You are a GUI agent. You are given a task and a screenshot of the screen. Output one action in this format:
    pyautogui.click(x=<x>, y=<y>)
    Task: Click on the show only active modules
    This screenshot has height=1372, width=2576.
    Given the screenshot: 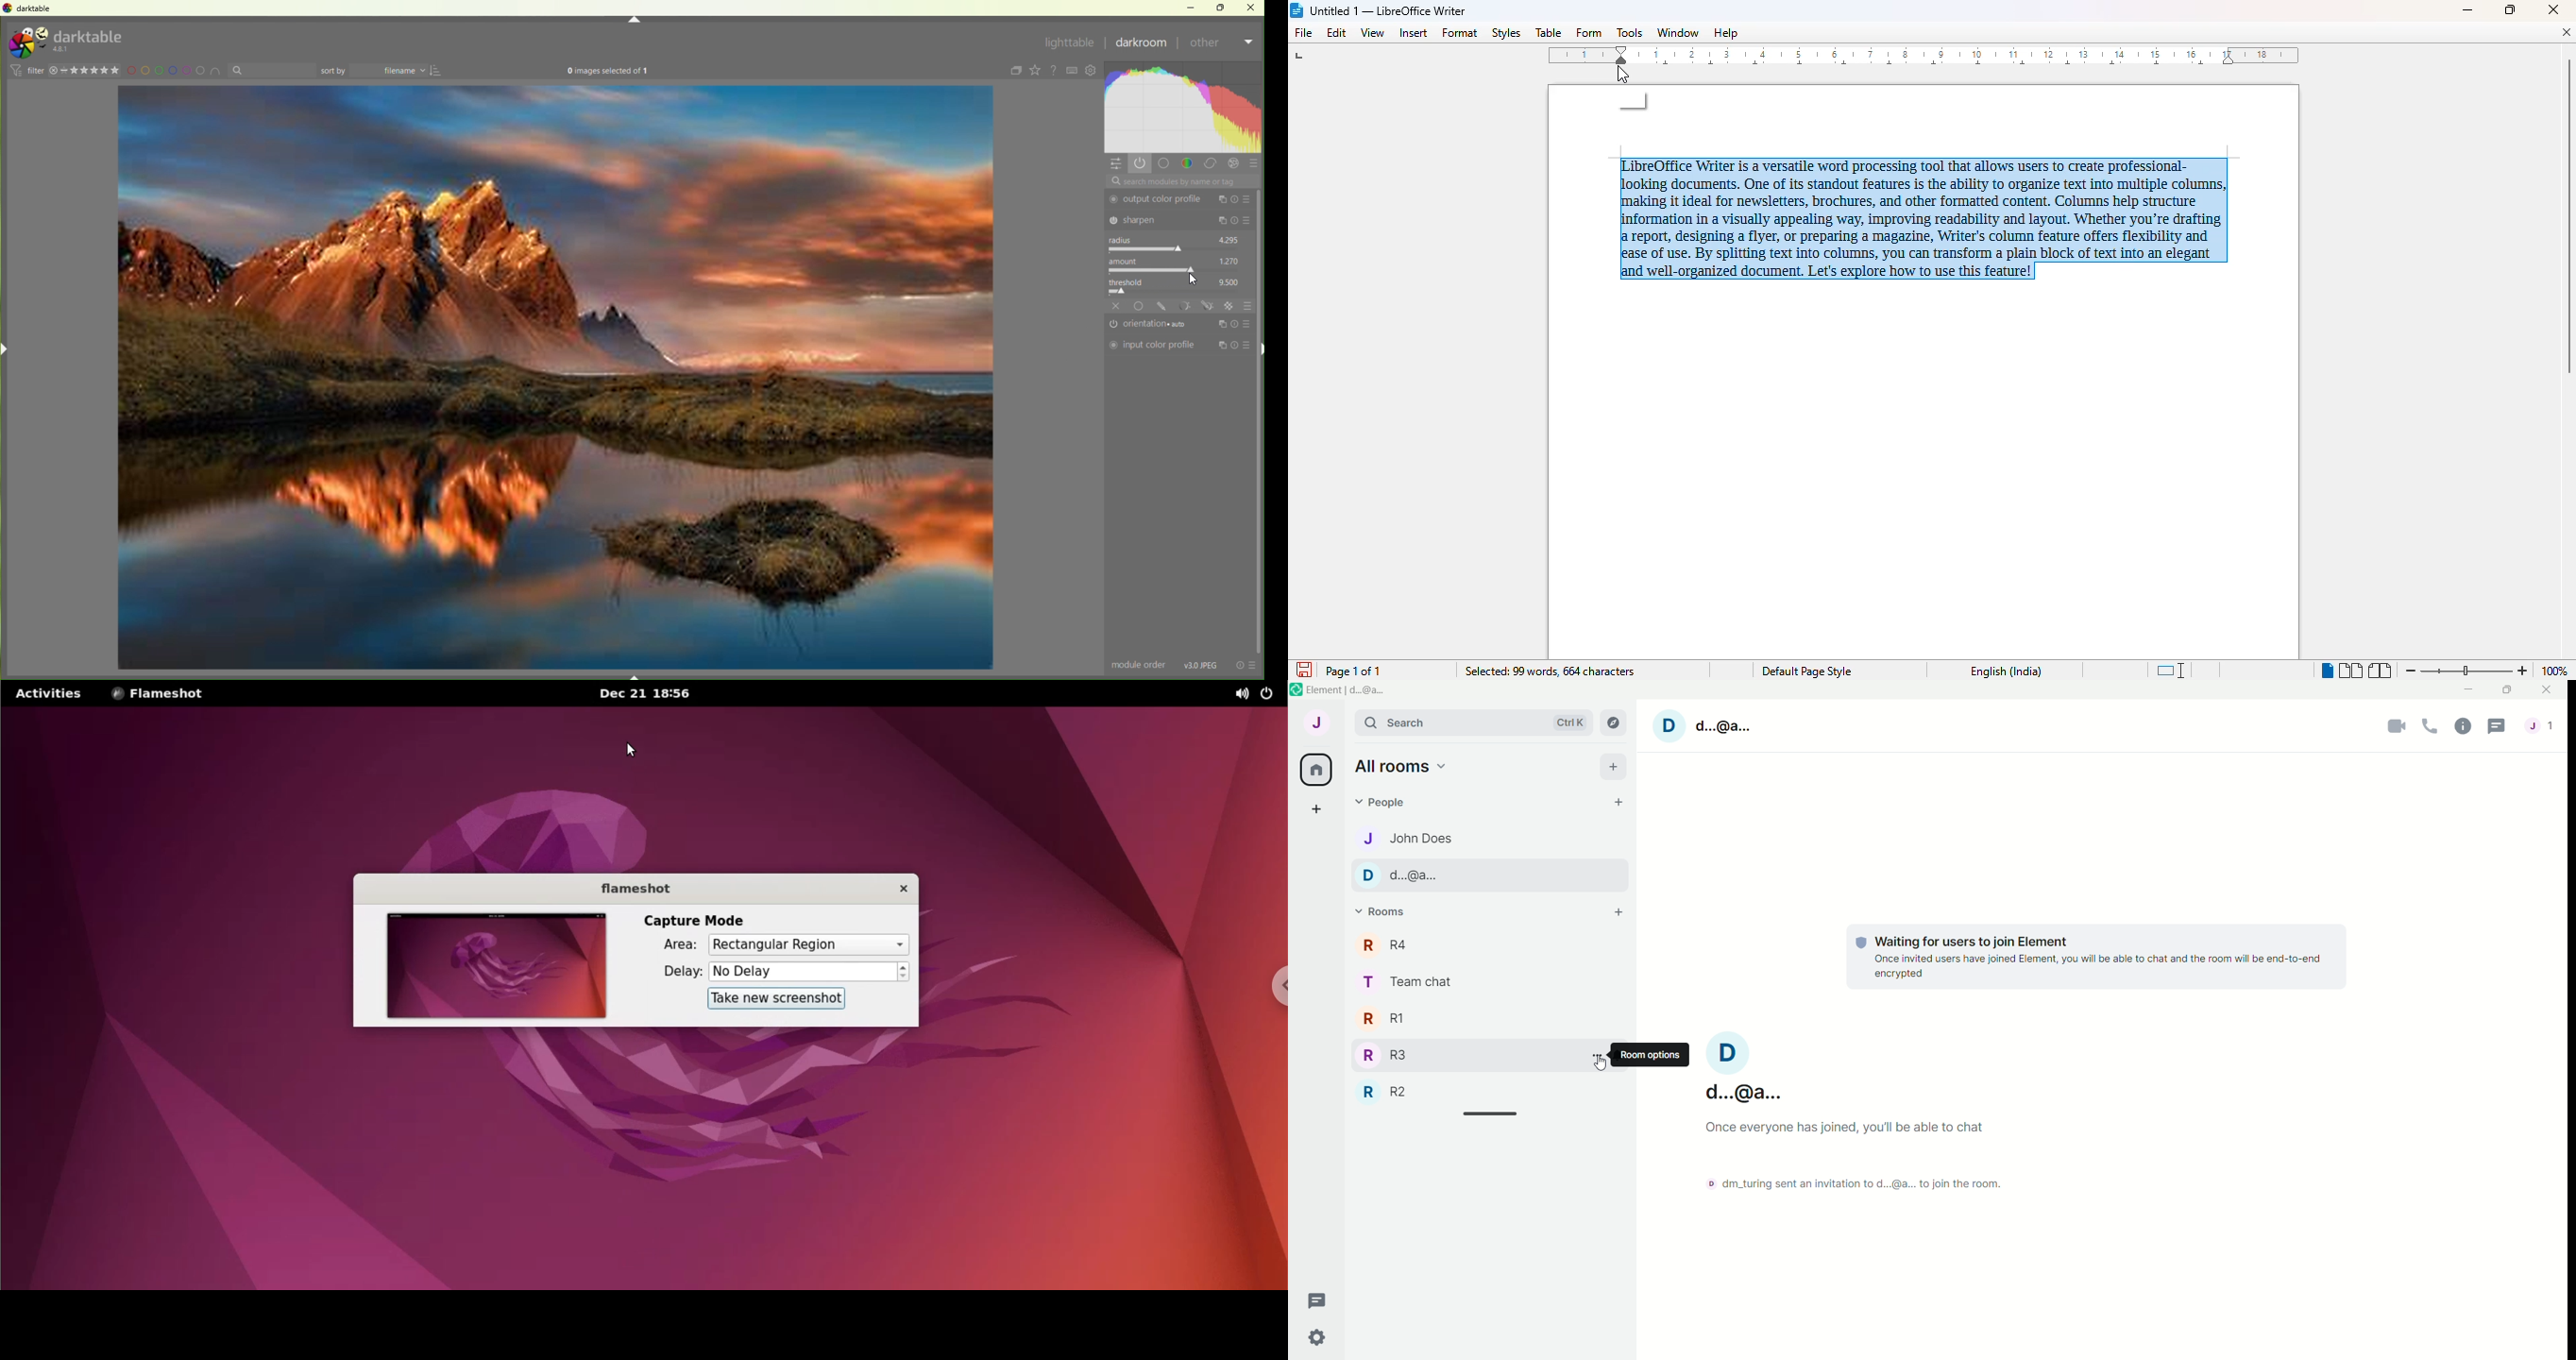 What is the action you would take?
    pyautogui.click(x=1142, y=163)
    